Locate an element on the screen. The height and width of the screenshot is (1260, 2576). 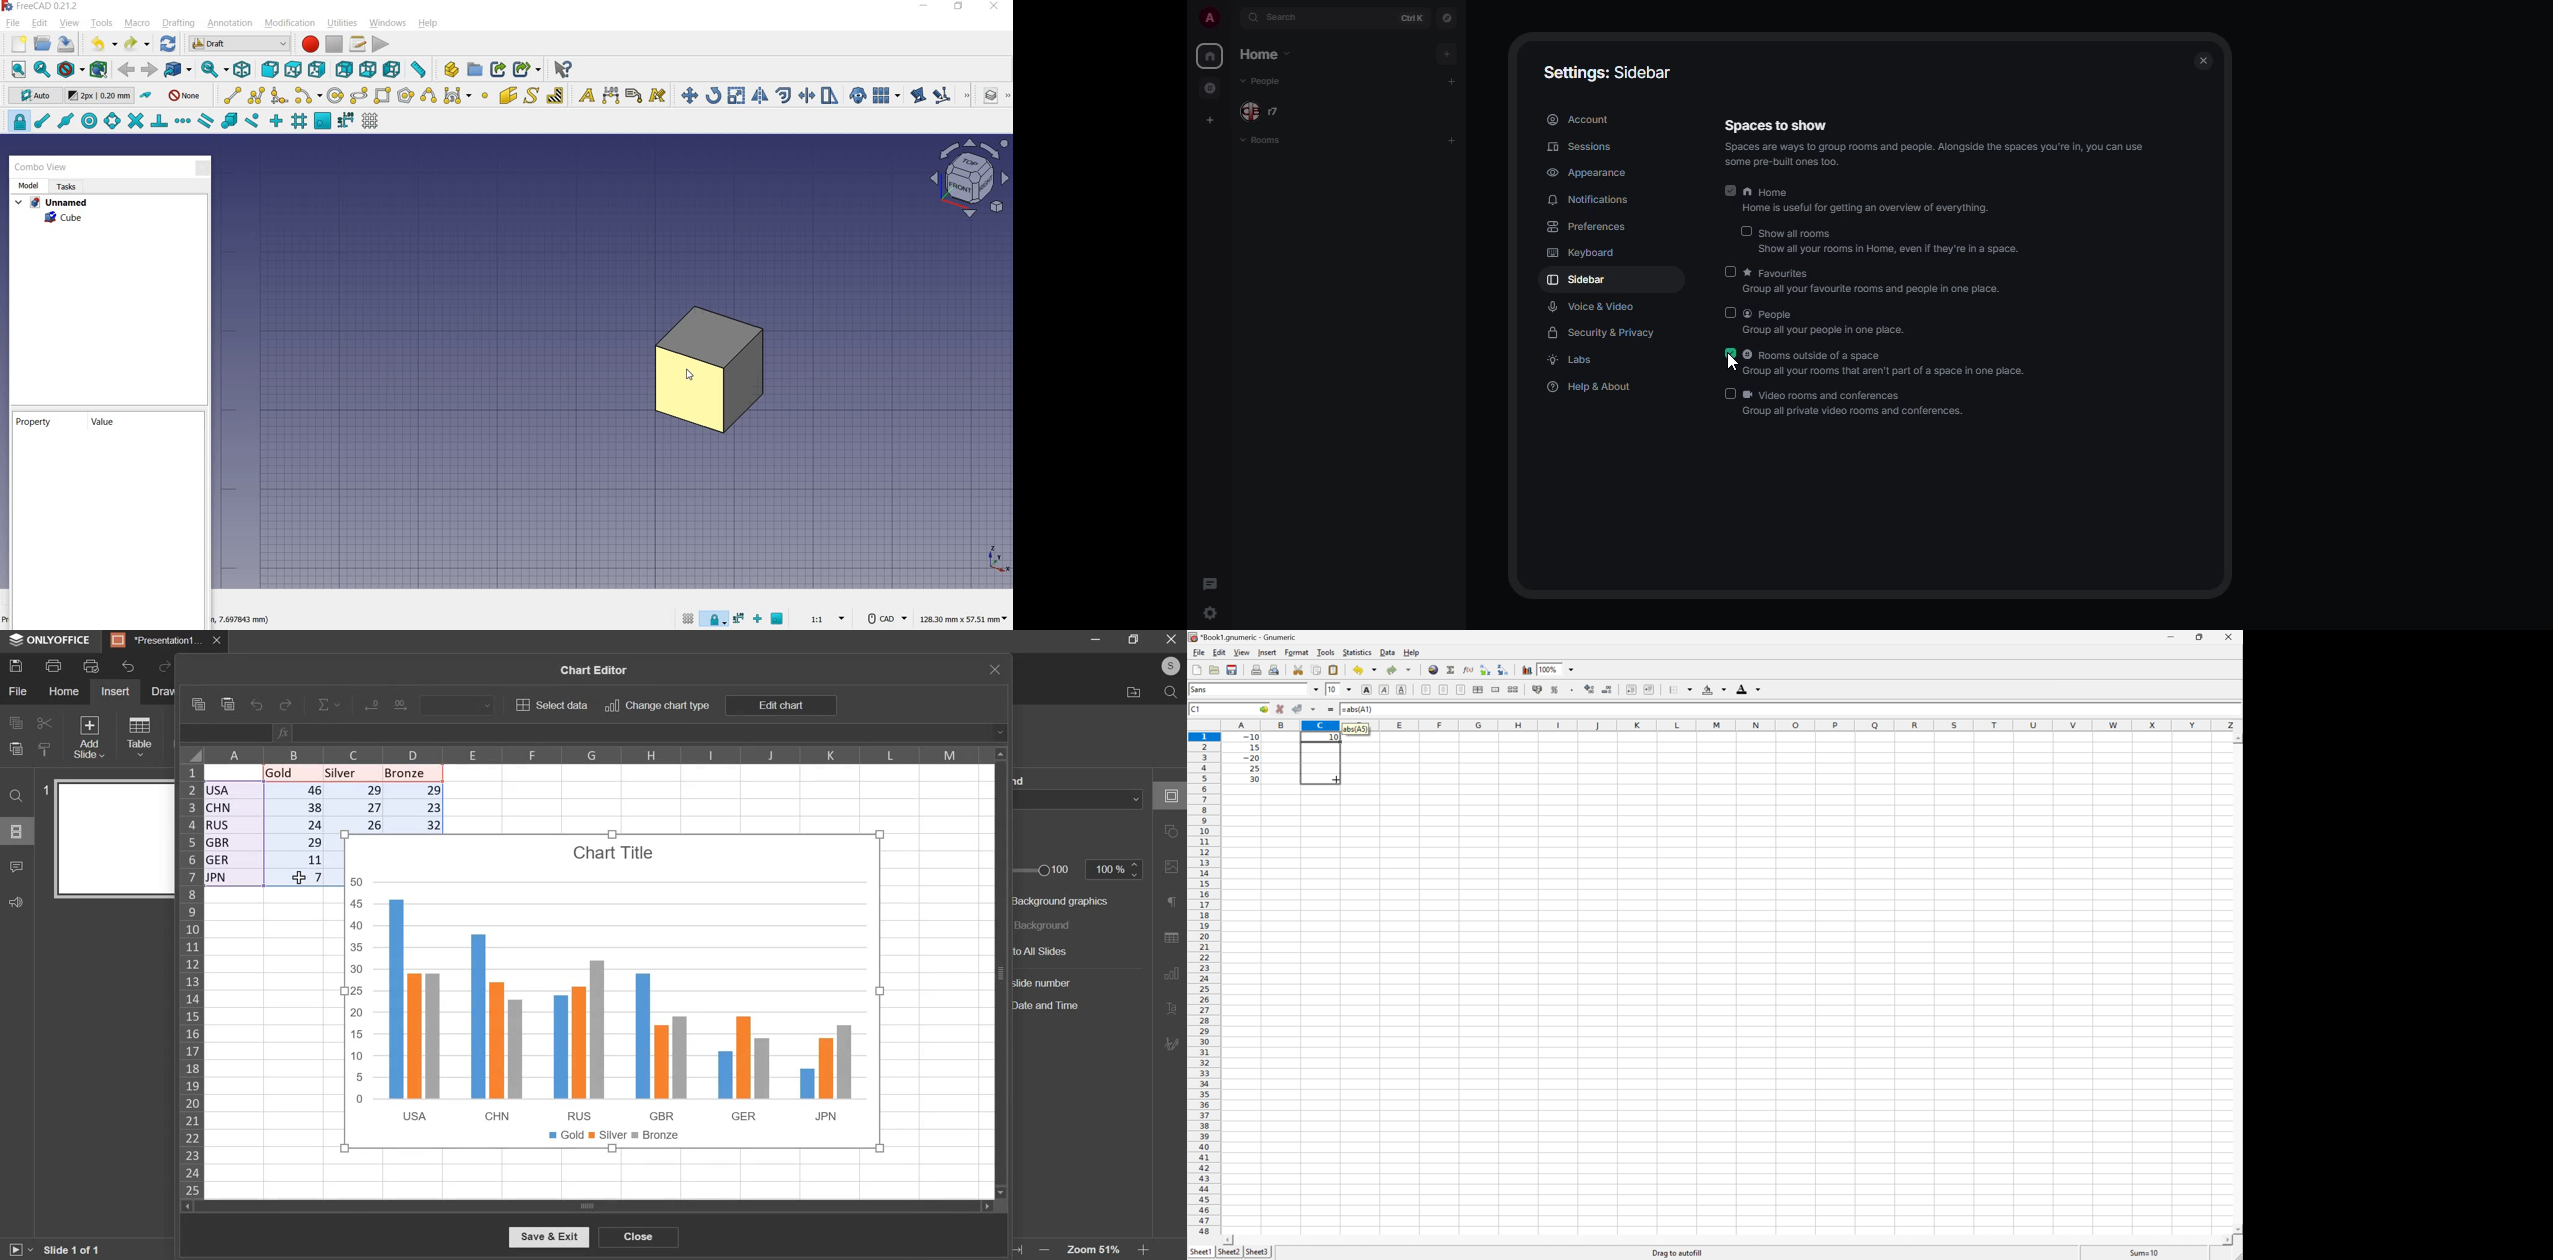
horizontal slider is located at coordinates (587, 1206).